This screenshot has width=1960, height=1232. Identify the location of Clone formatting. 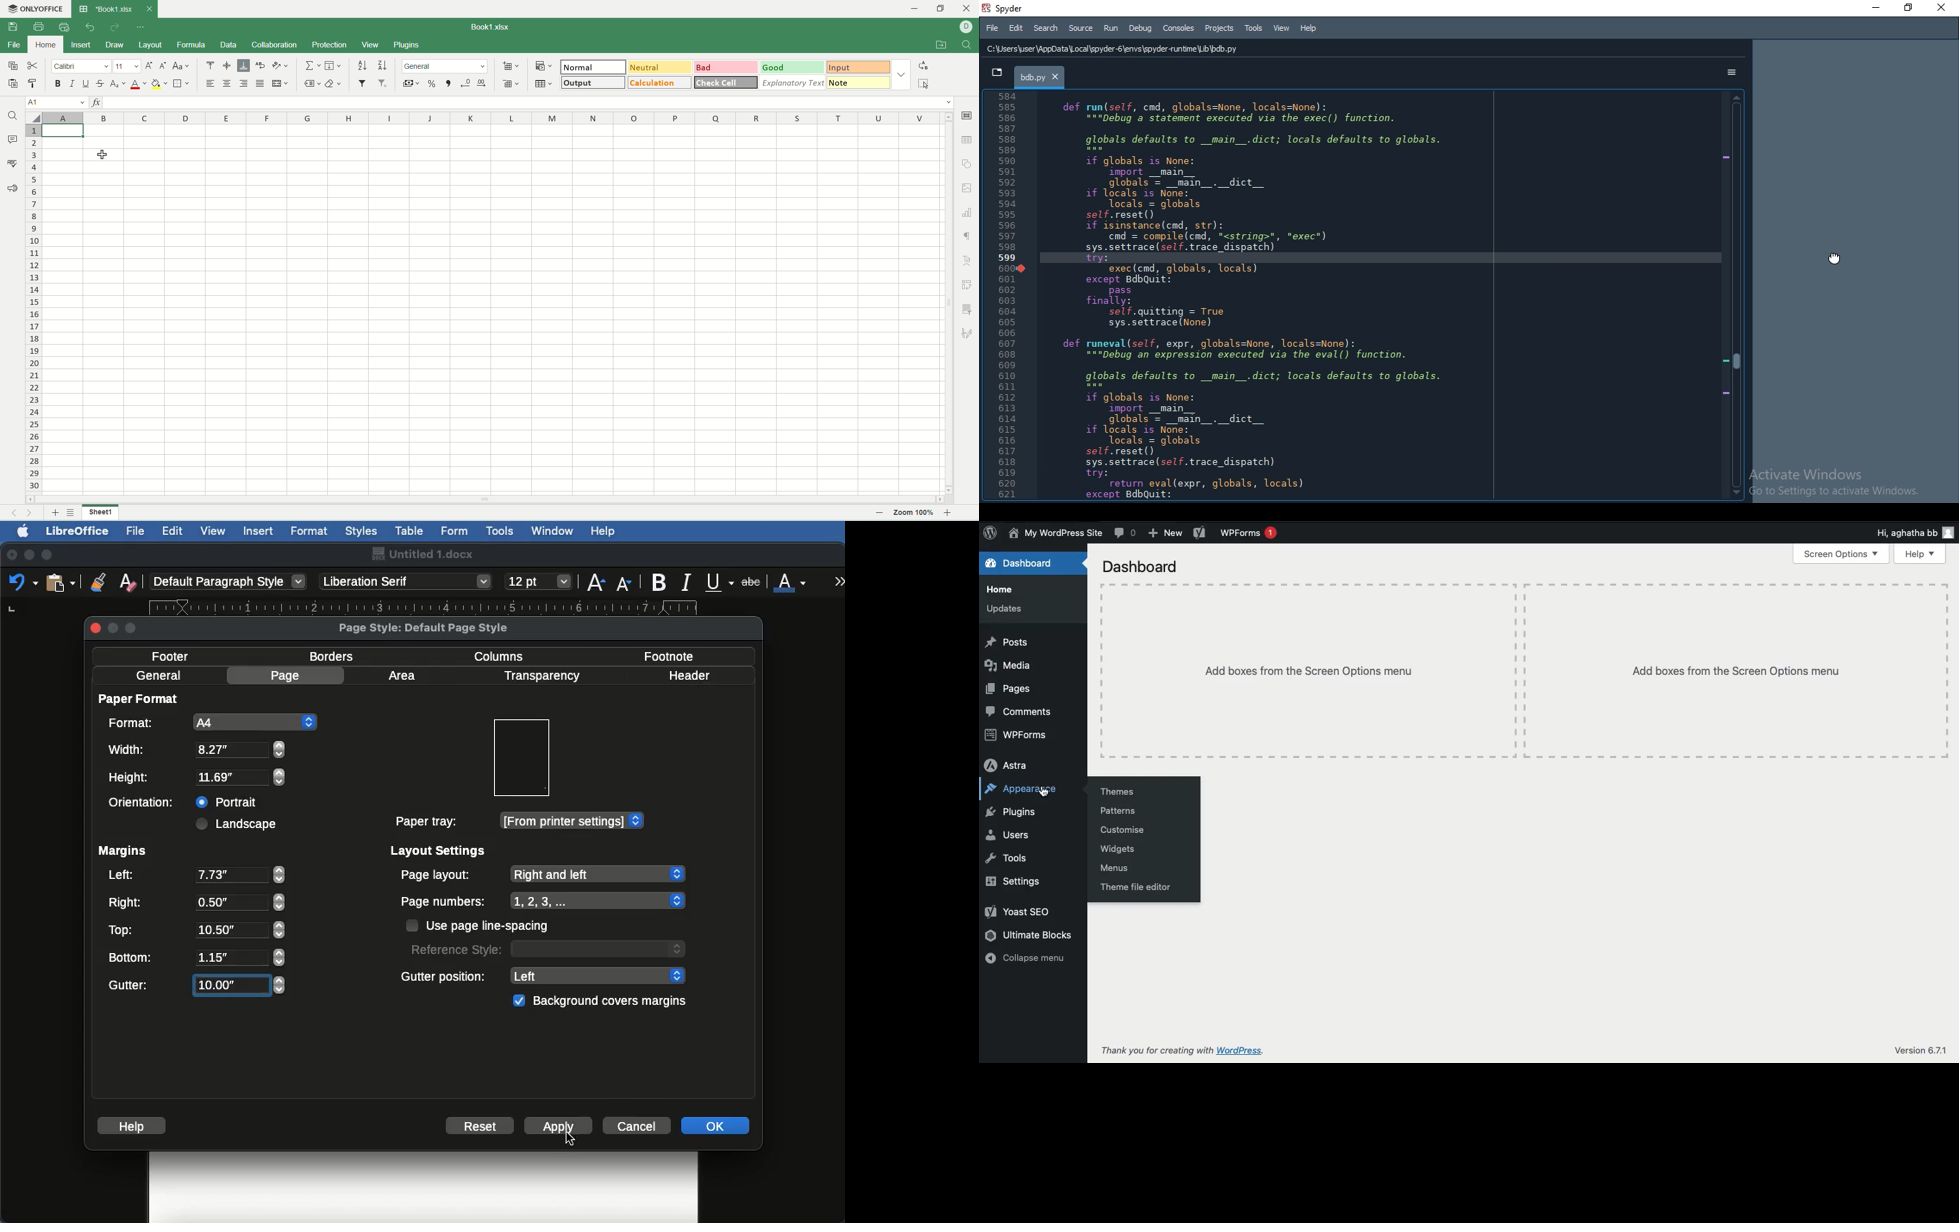
(98, 581).